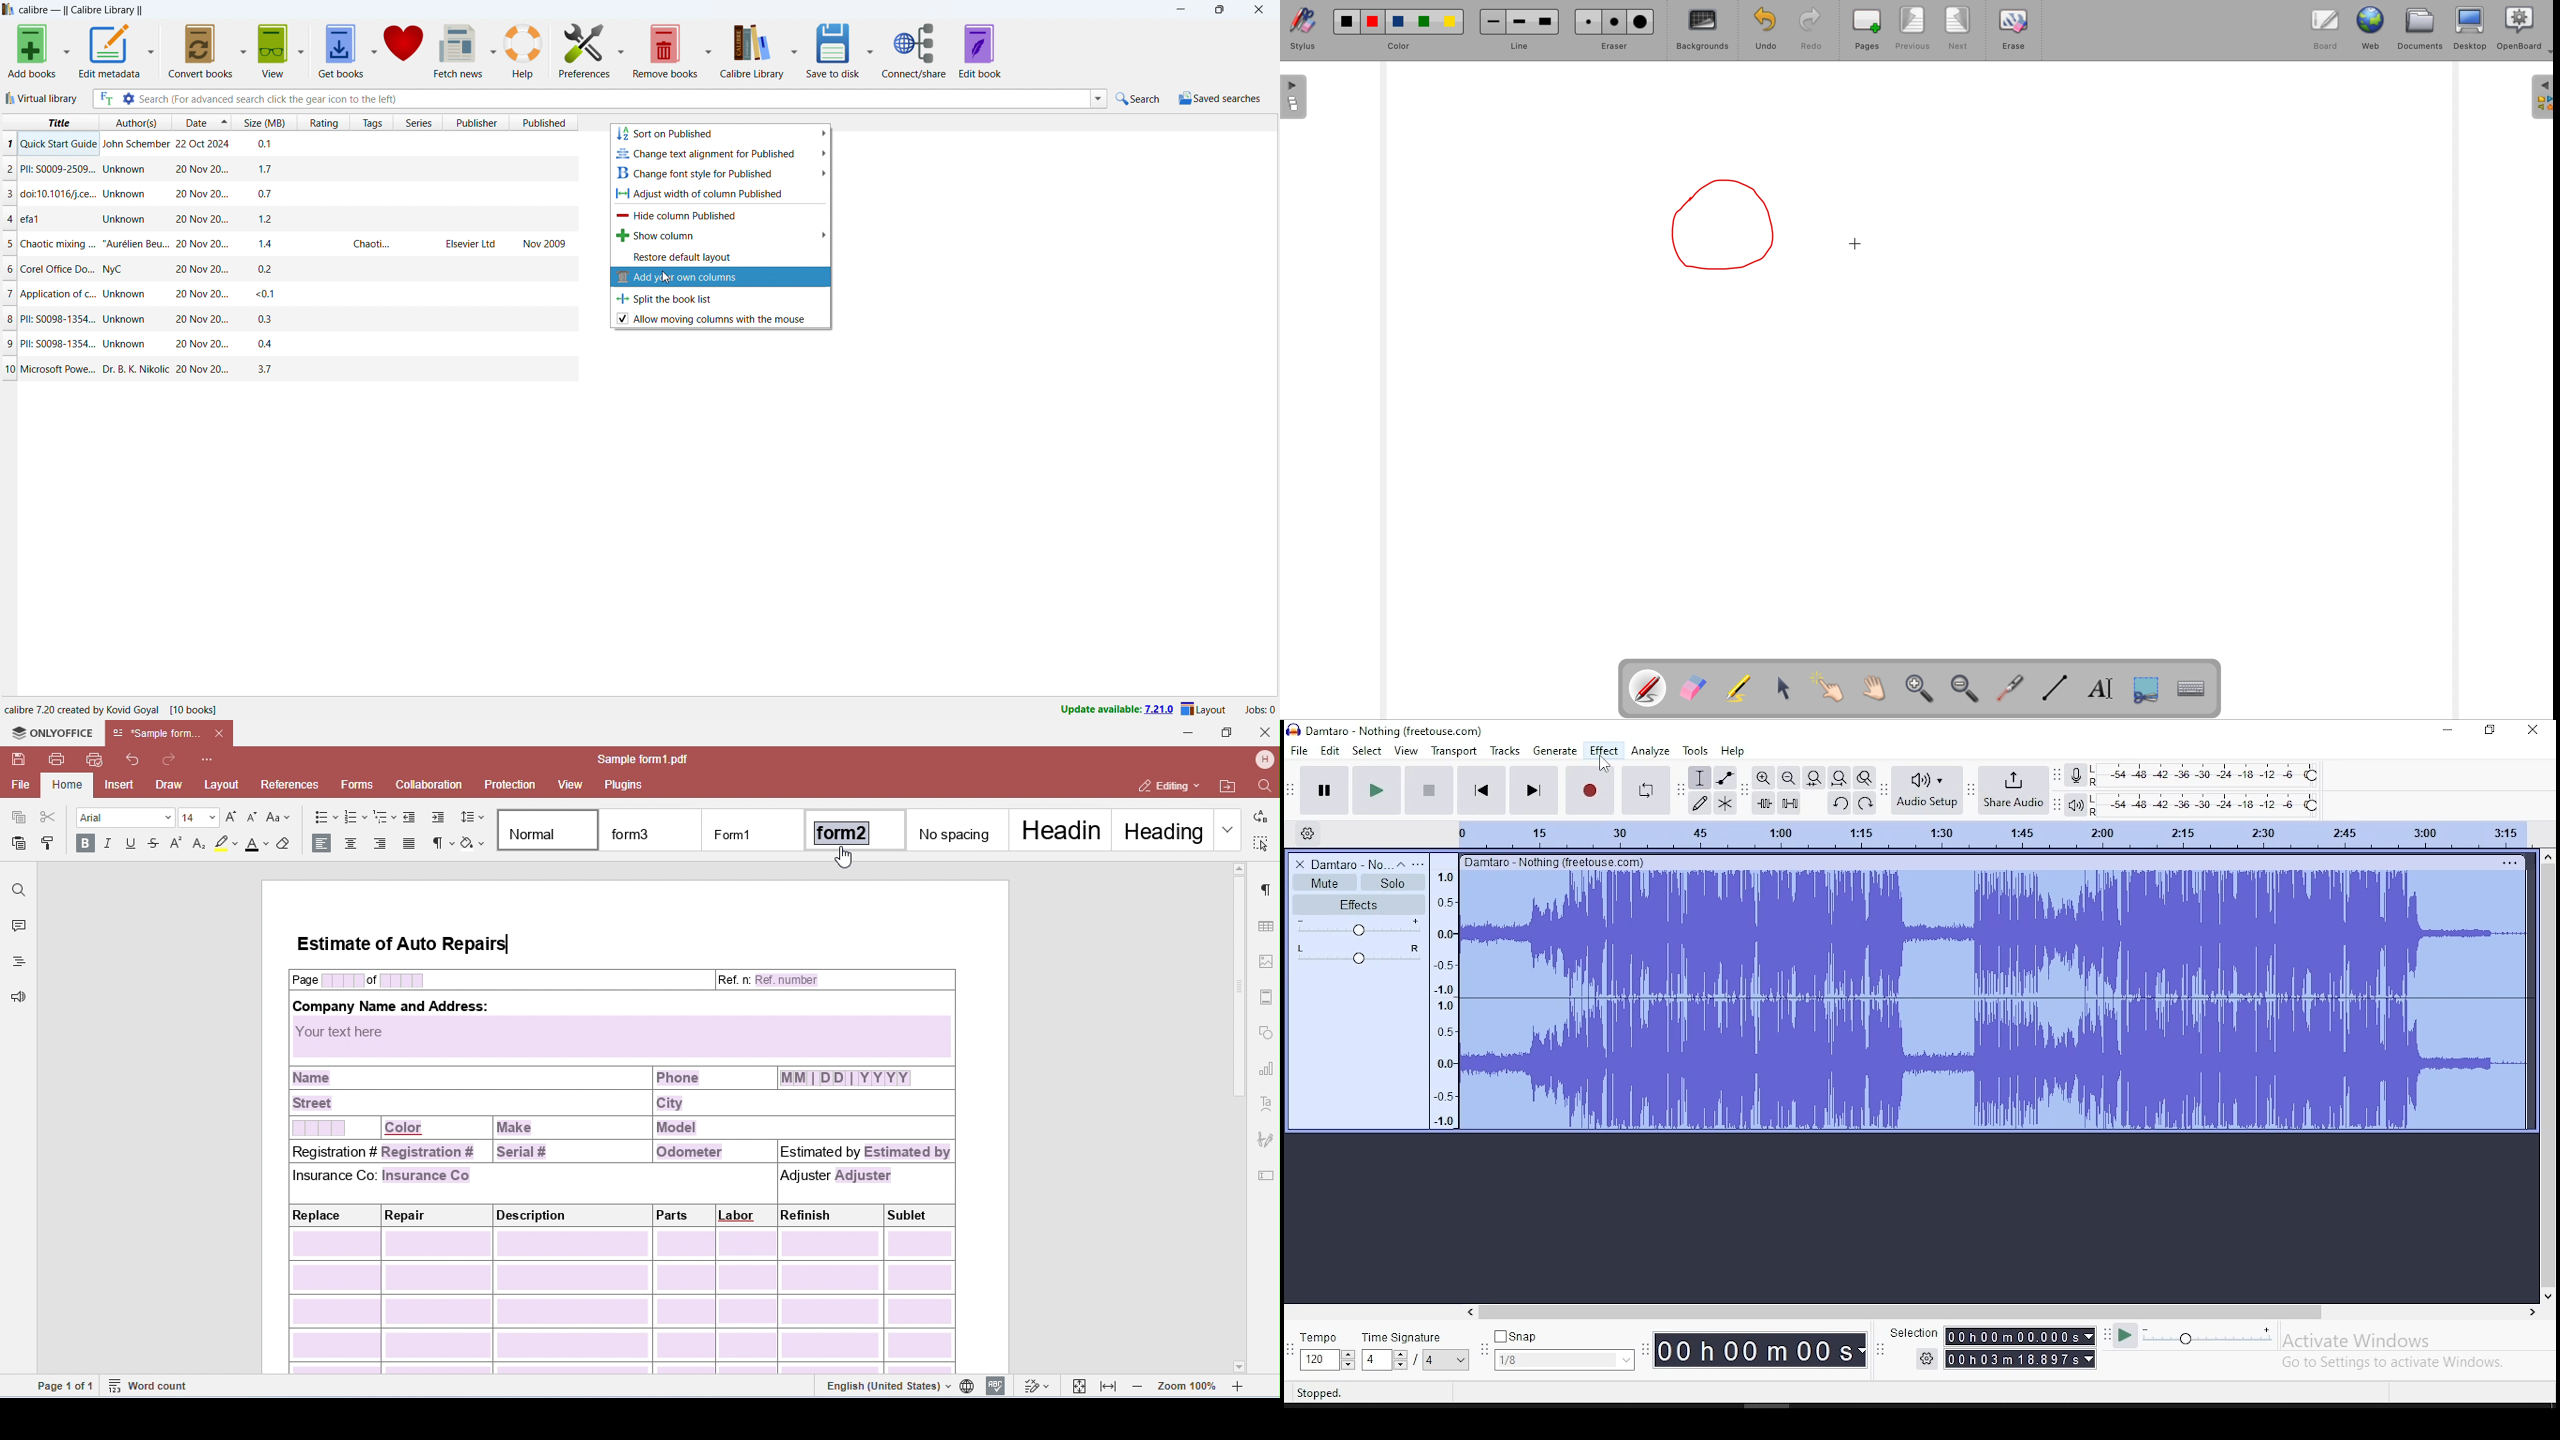  Describe the element at coordinates (721, 173) in the screenshot. I see `change font style for published` at that location.